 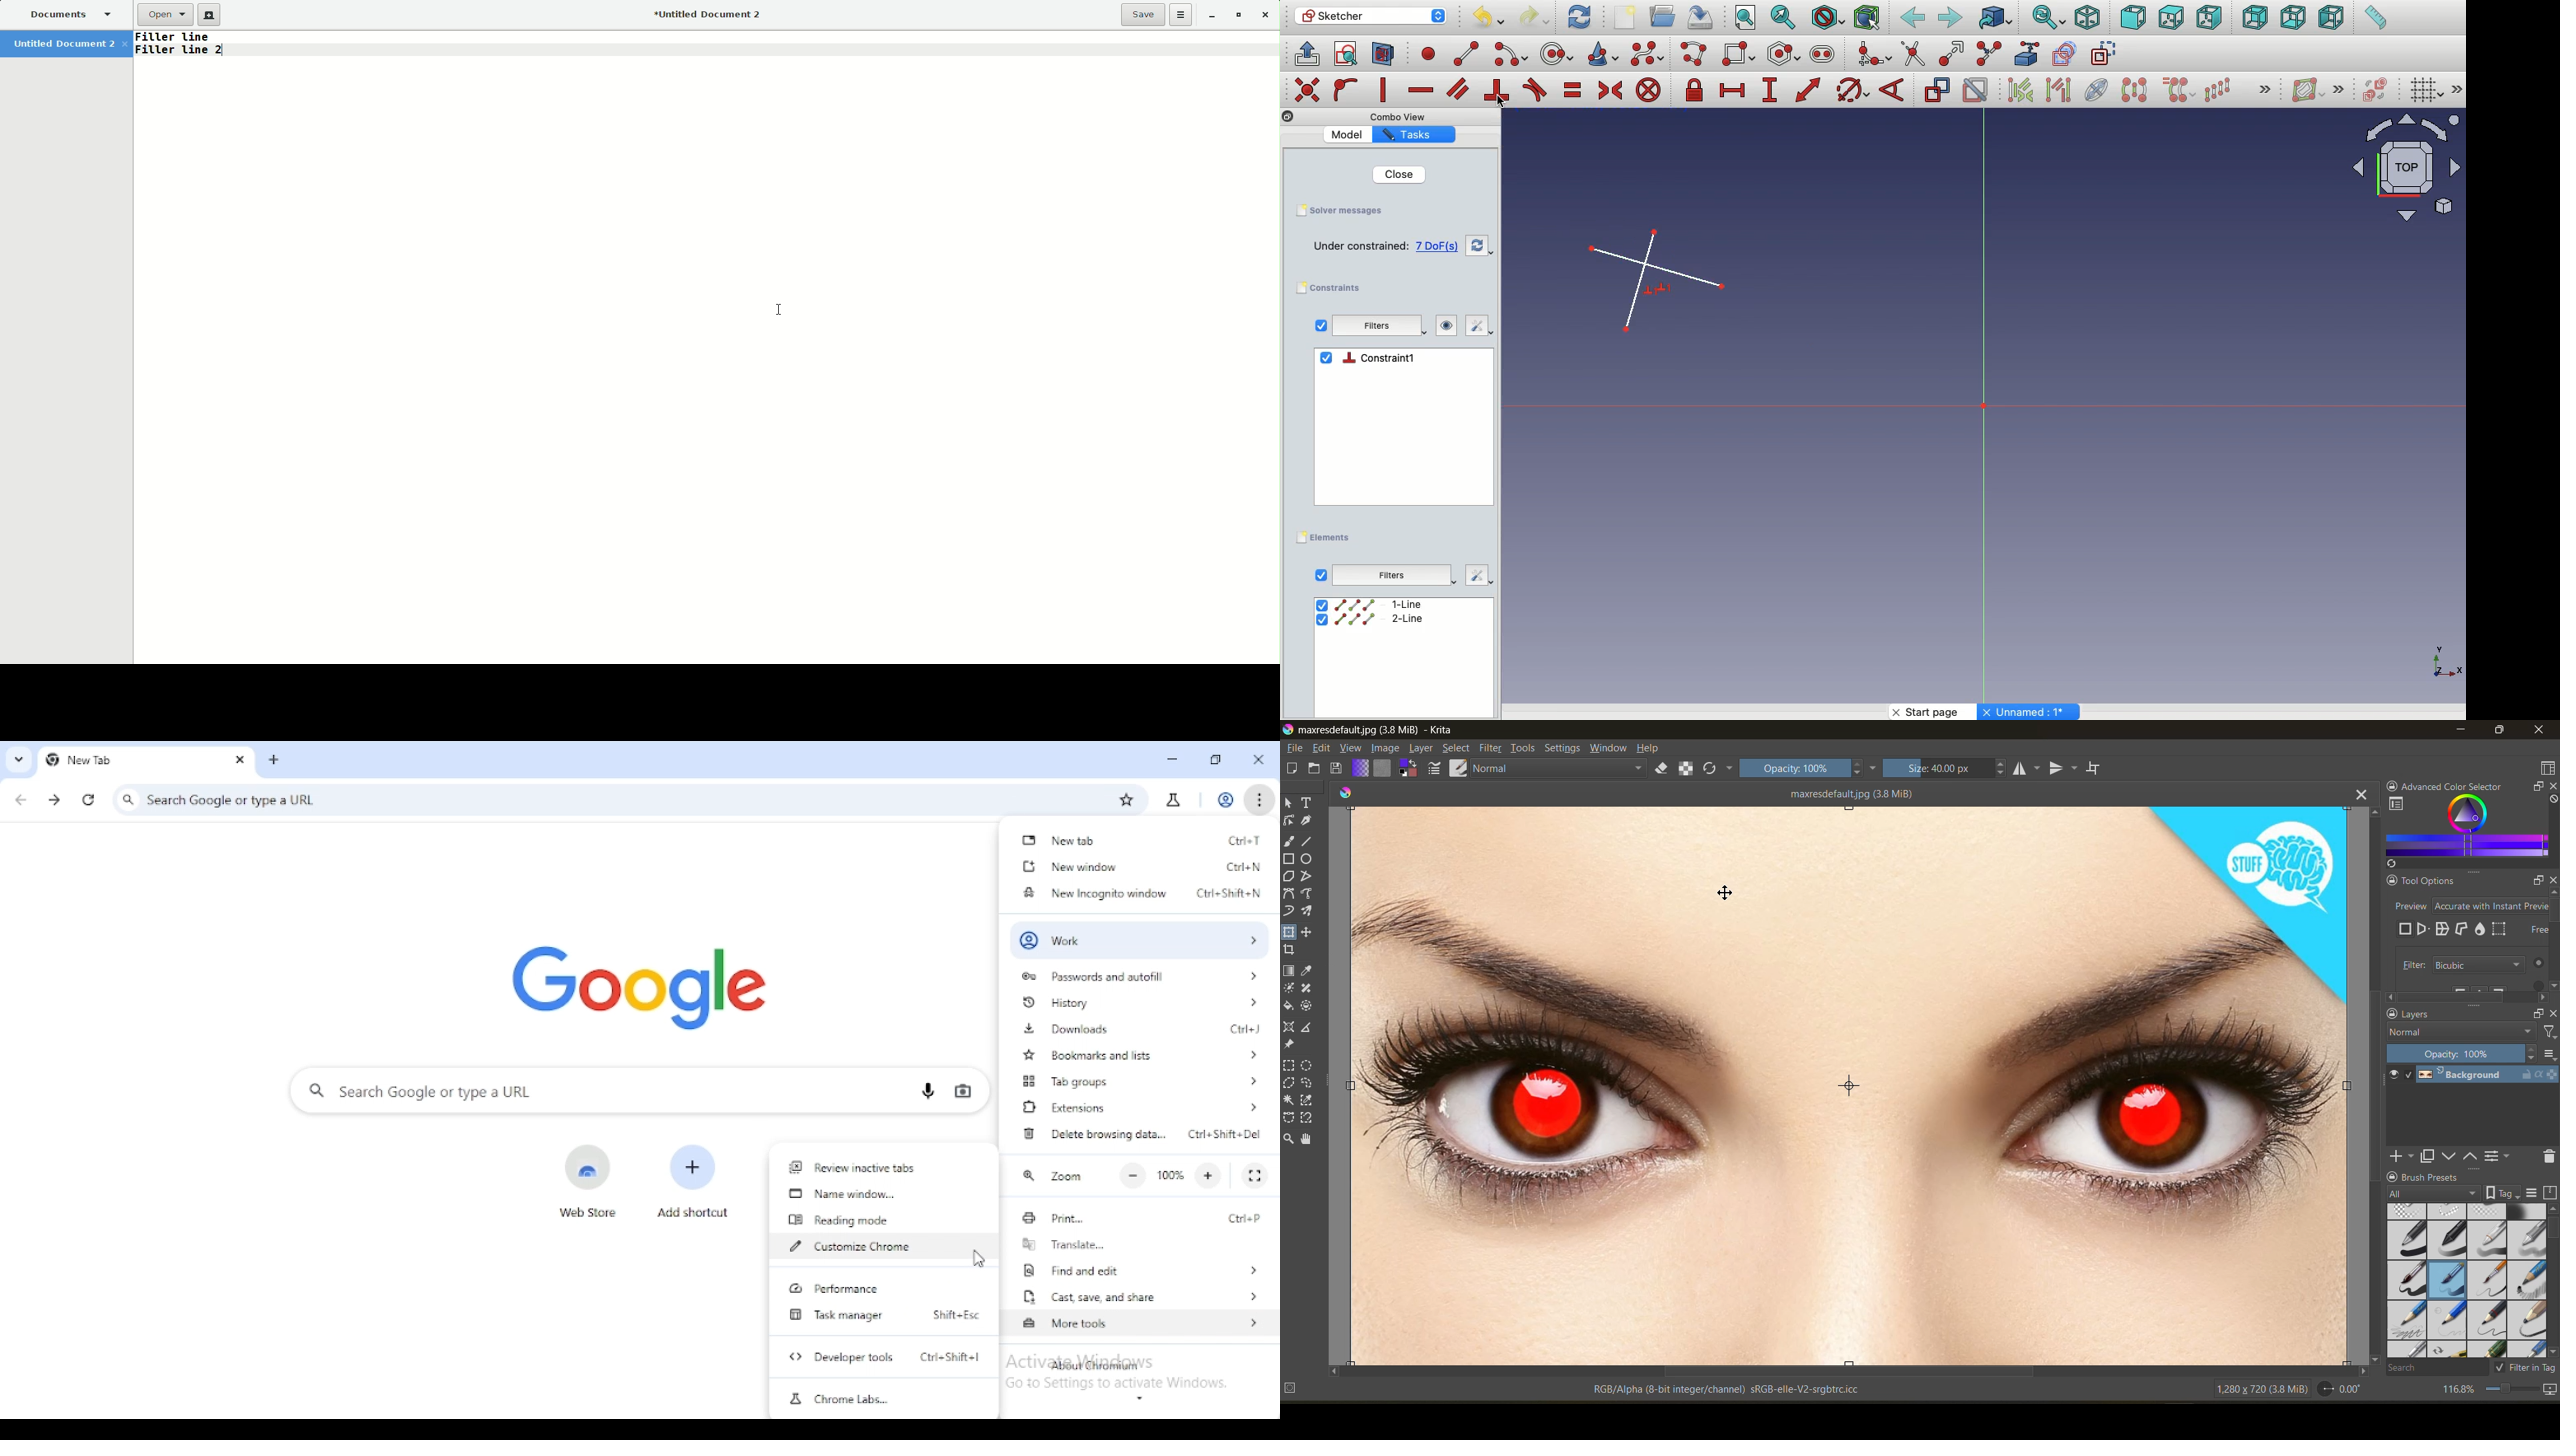 What do you see at coordinates (1307, 877) in the screenshot?
I see `tool` at bounding box center [1307, 877].